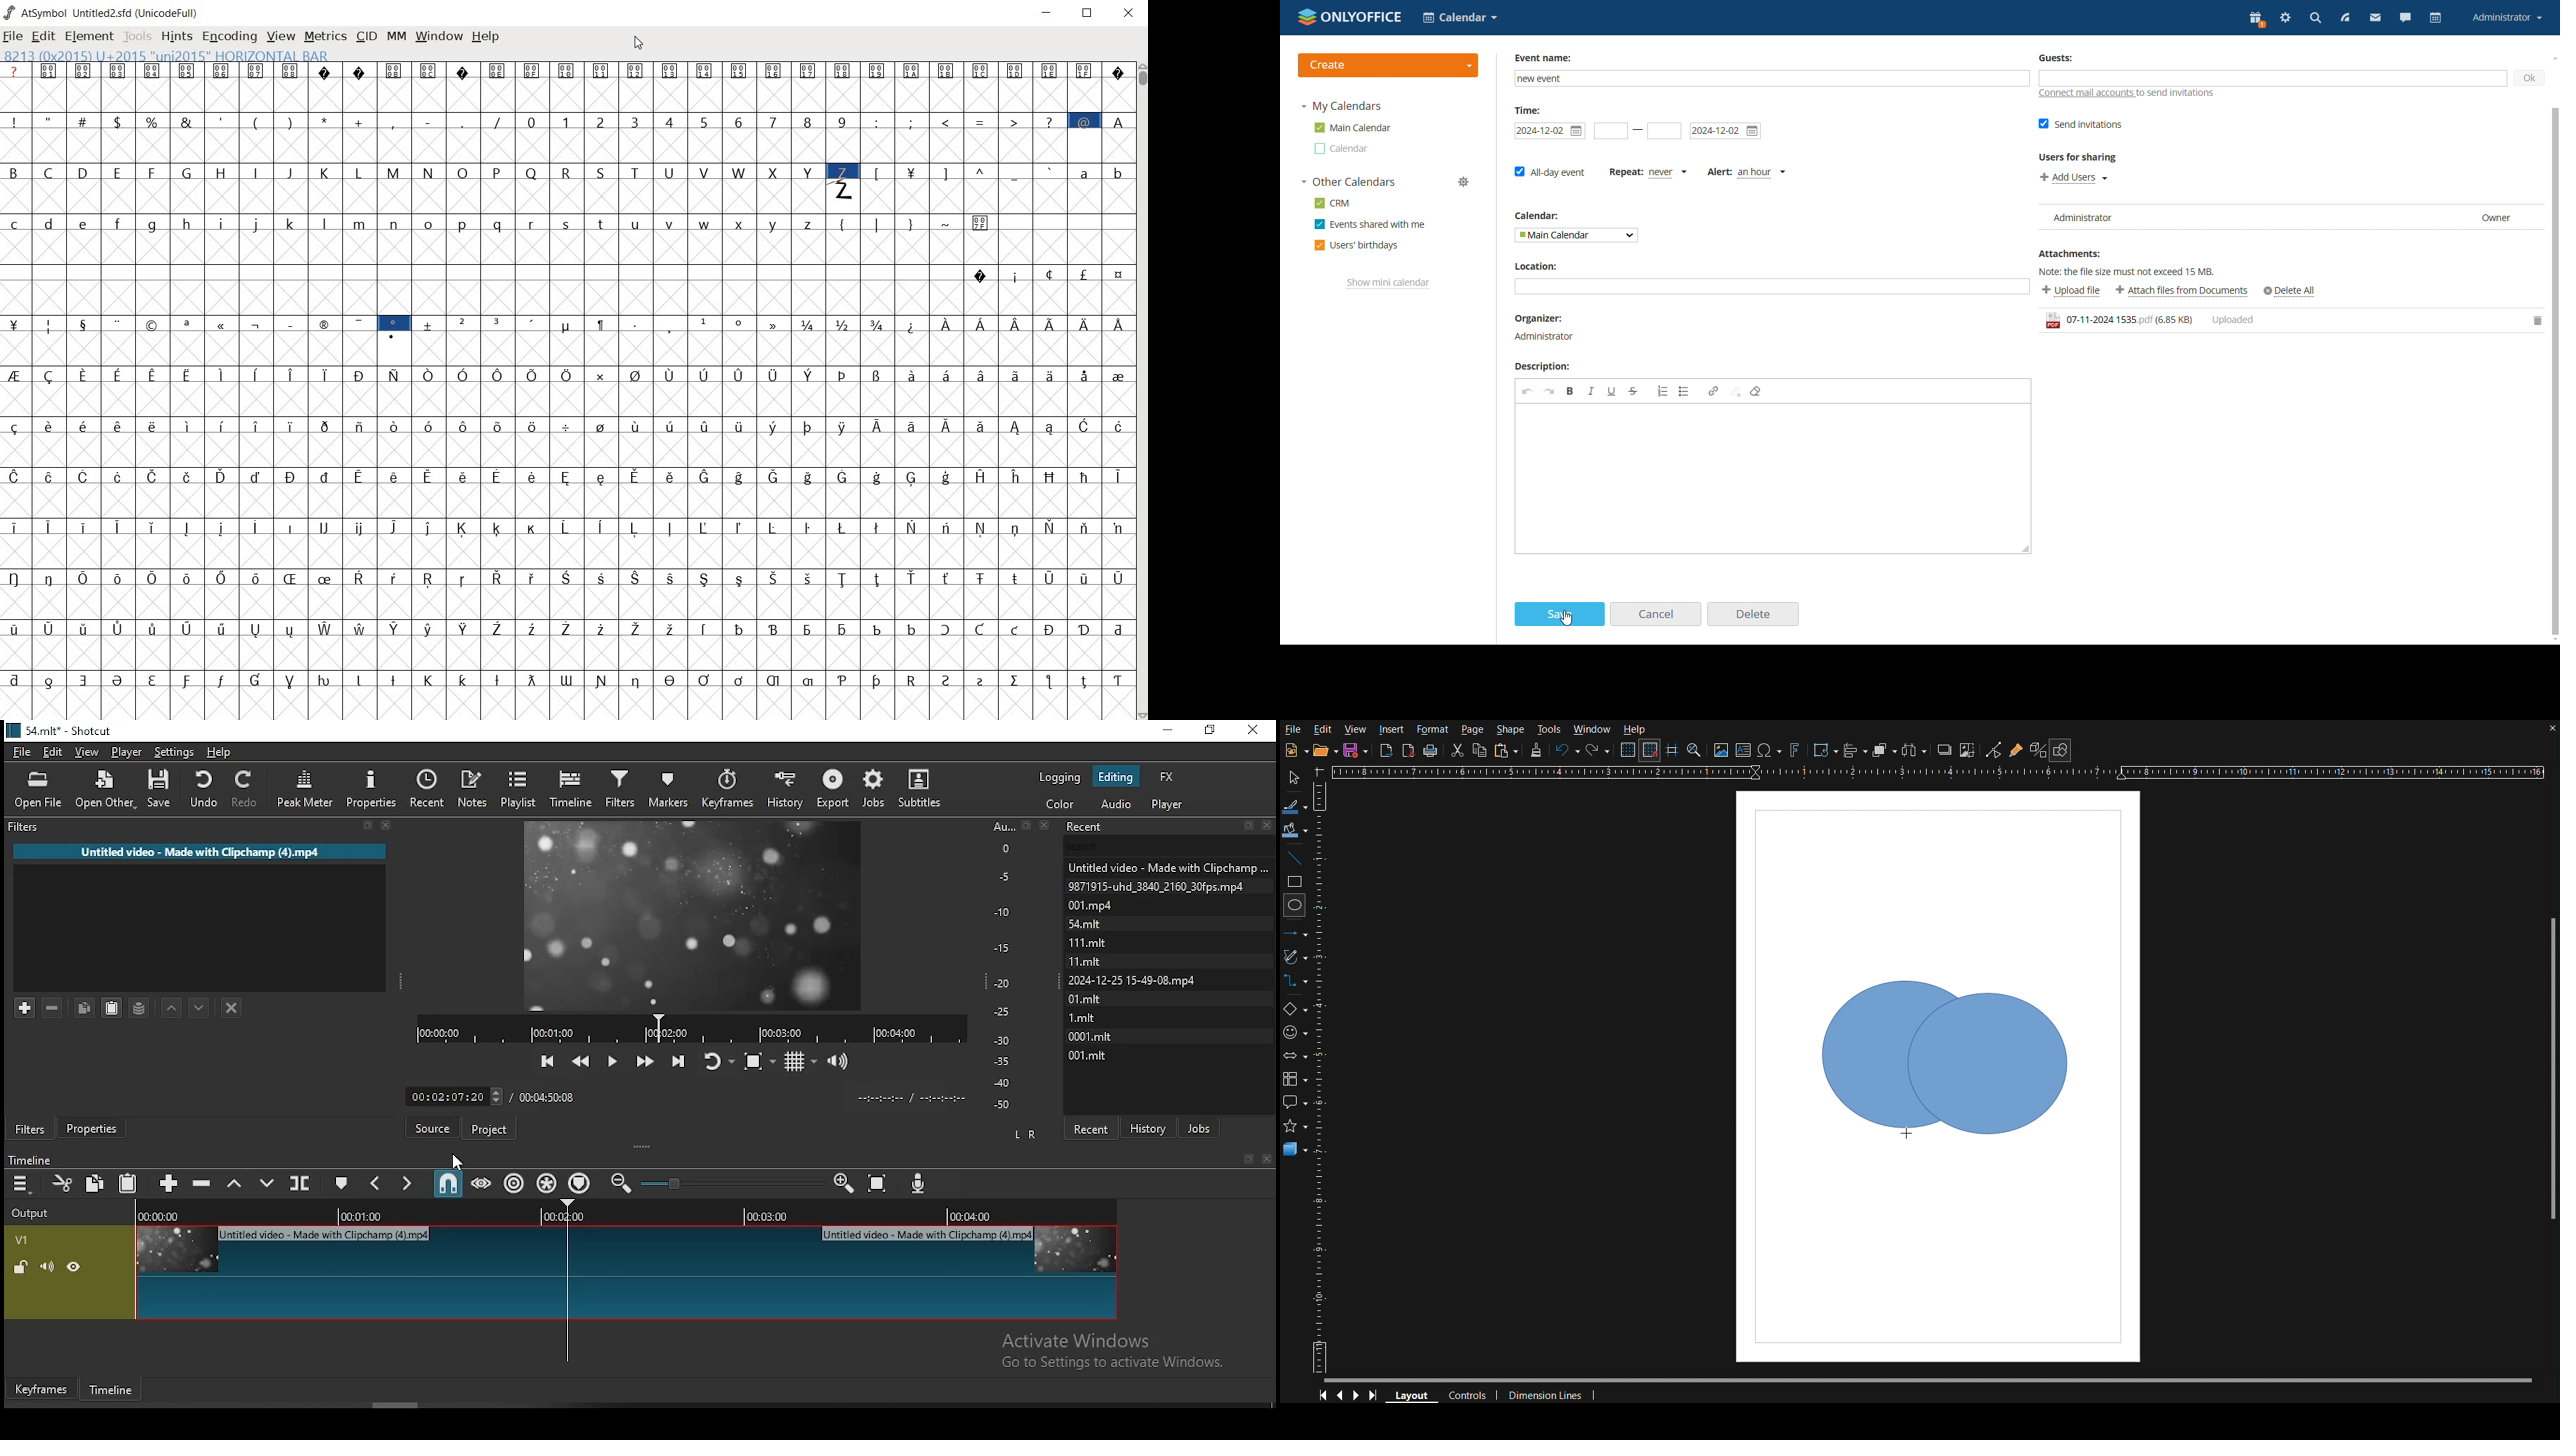 The width and height of the screenshot is (2576, 1456). What do you see at coordinates (178, 37) in the screenshot?
I see `HINTS` at bounding box center [178, 37].